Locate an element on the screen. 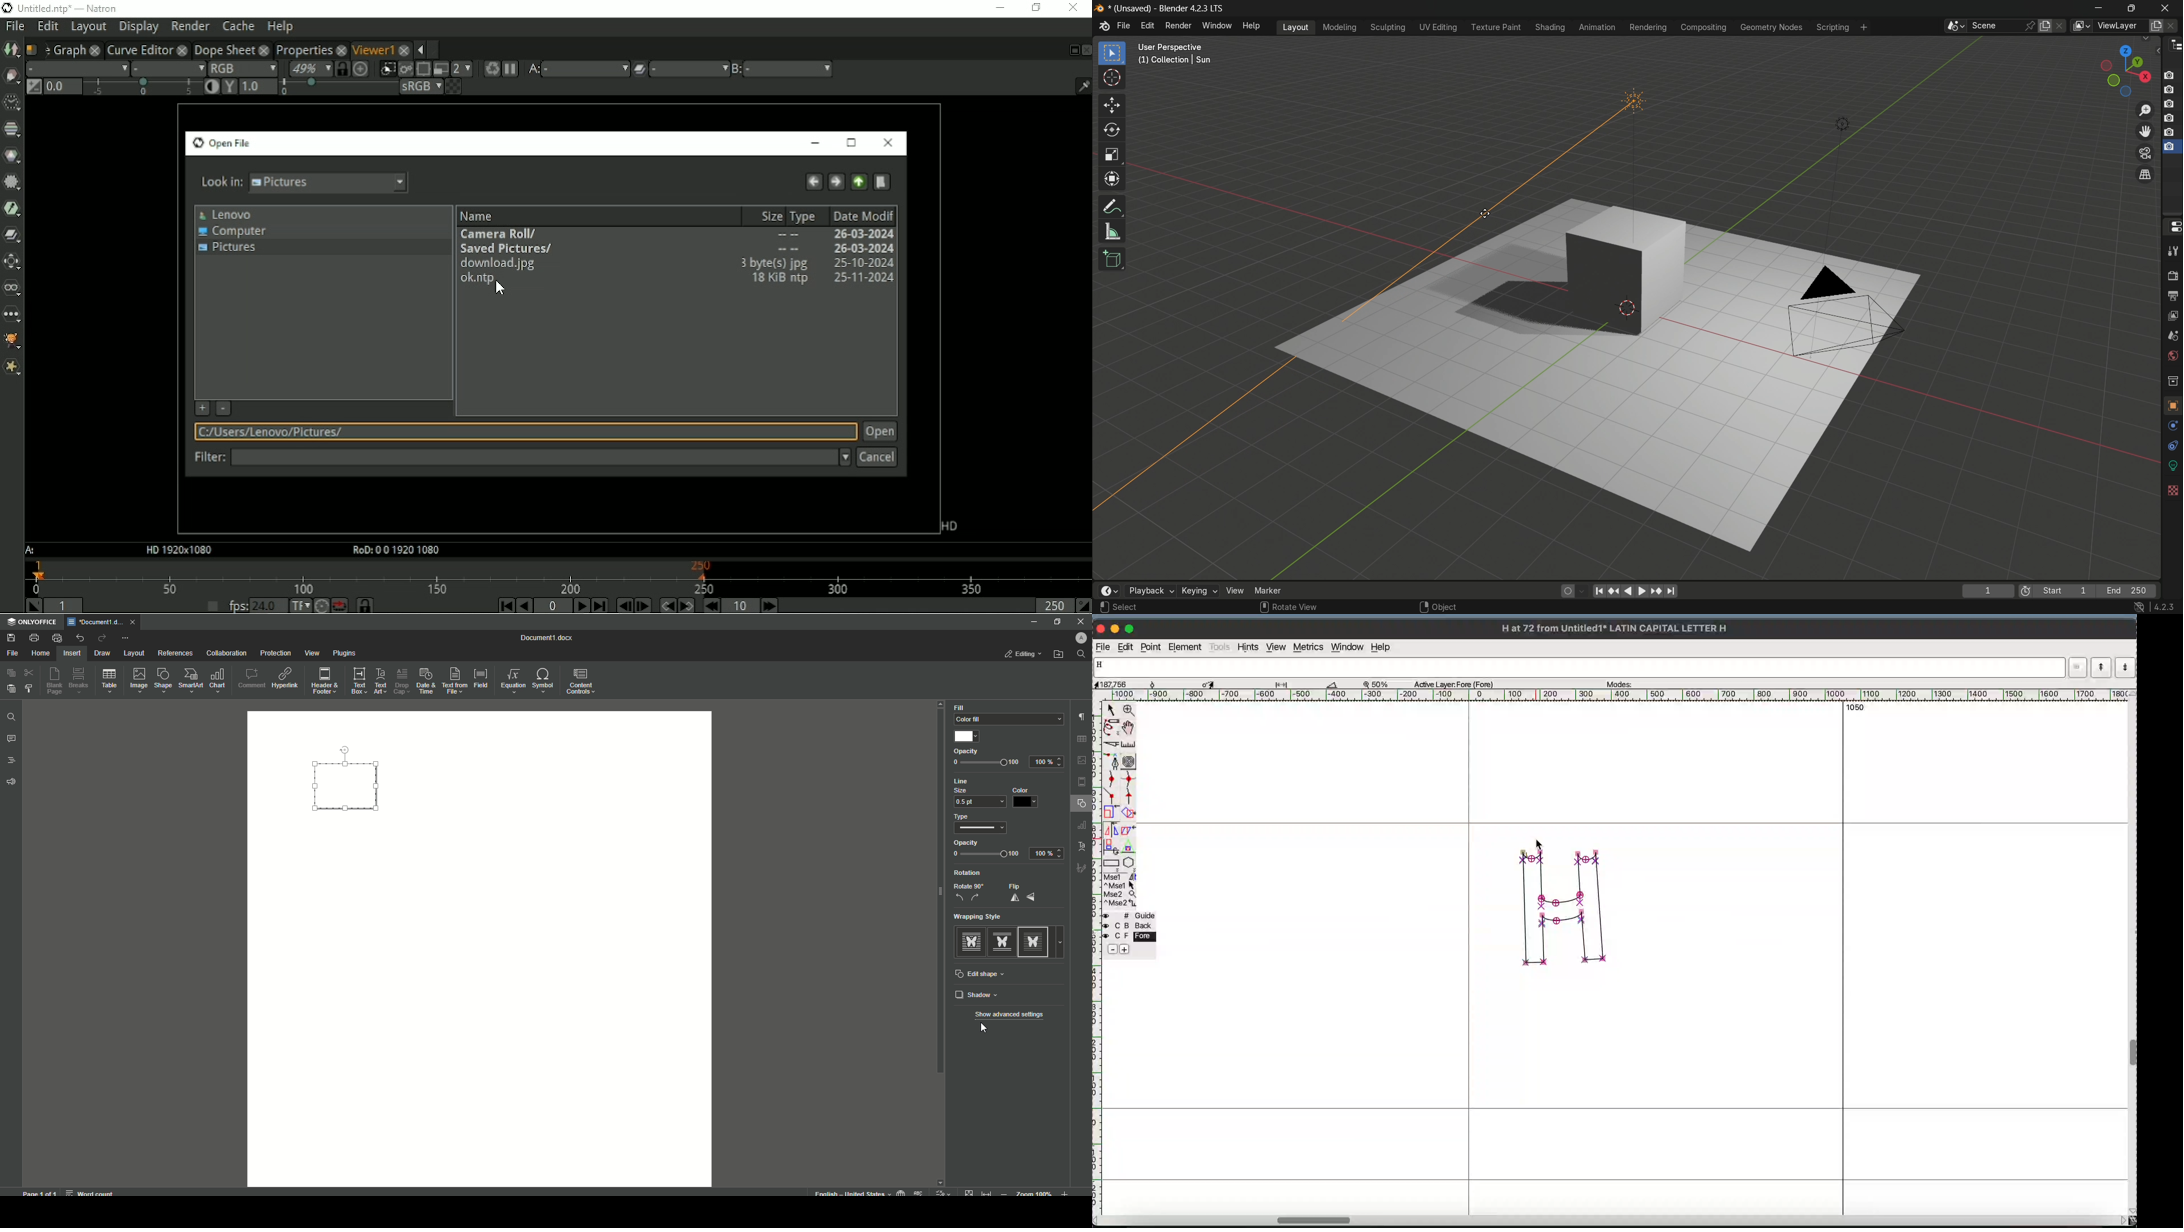 The height and width of the screenshot is (1232, 2184). Feedback is located at coordinates (13, 782).